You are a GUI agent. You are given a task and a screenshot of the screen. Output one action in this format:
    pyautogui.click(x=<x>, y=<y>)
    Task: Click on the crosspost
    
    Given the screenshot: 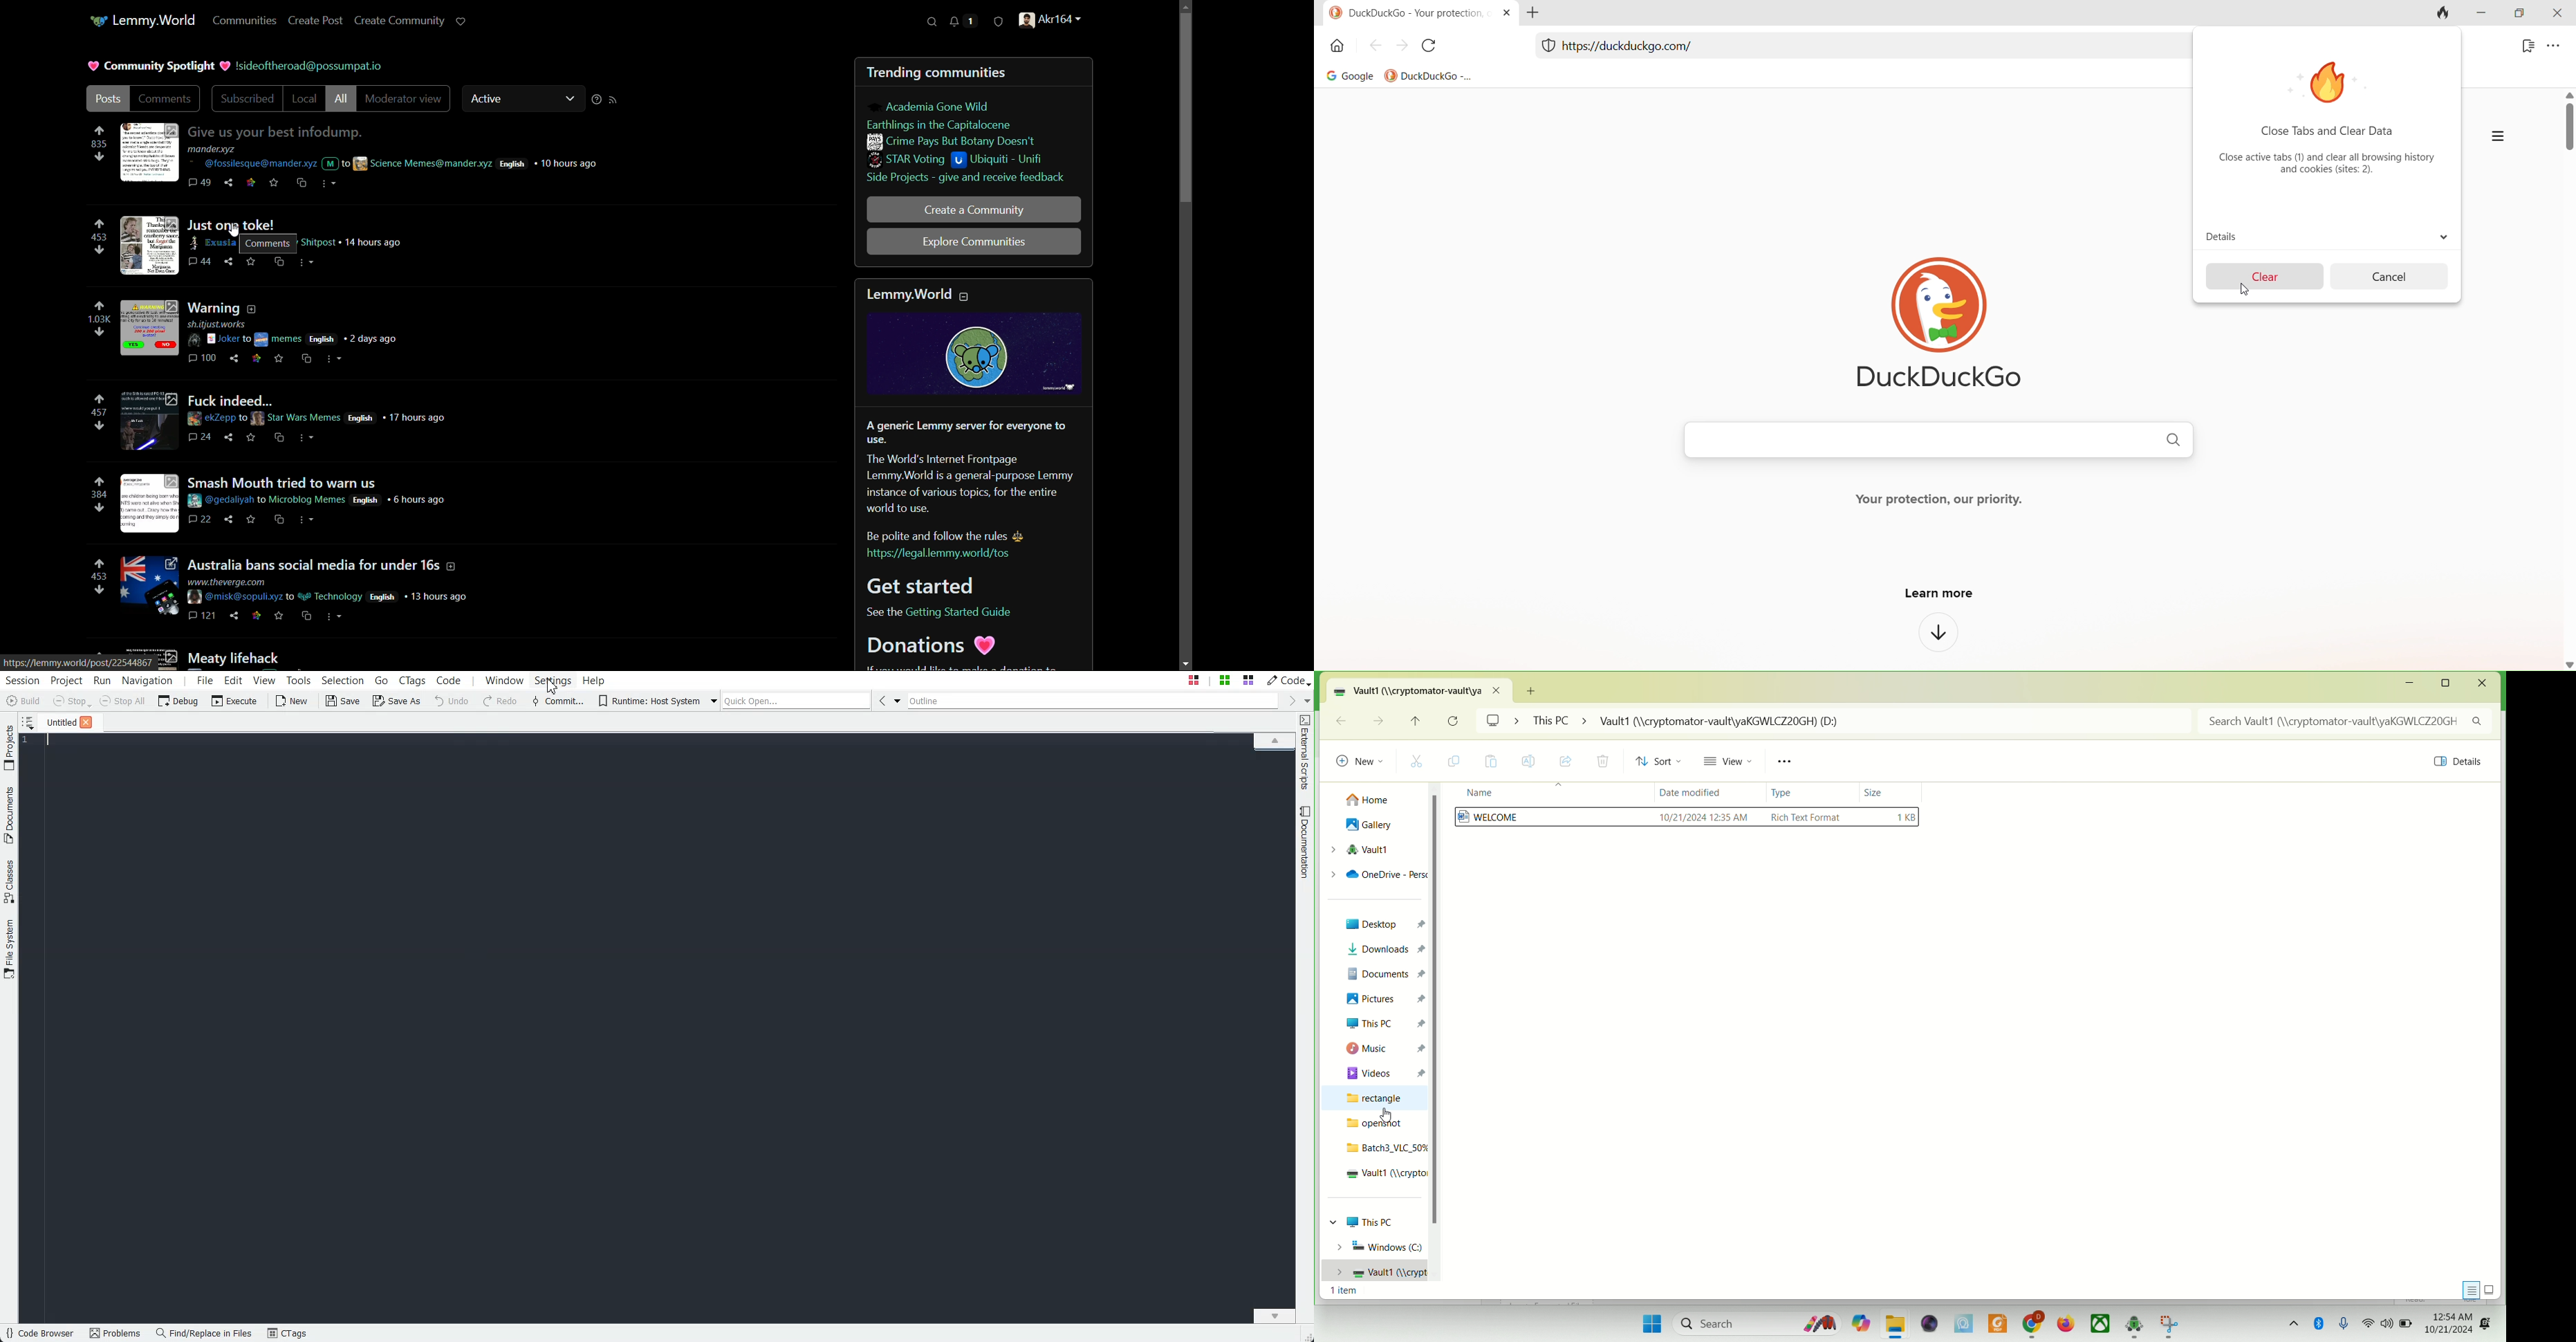 What is the action you would take?
    pyautogui.click(x=307, y=616)
    